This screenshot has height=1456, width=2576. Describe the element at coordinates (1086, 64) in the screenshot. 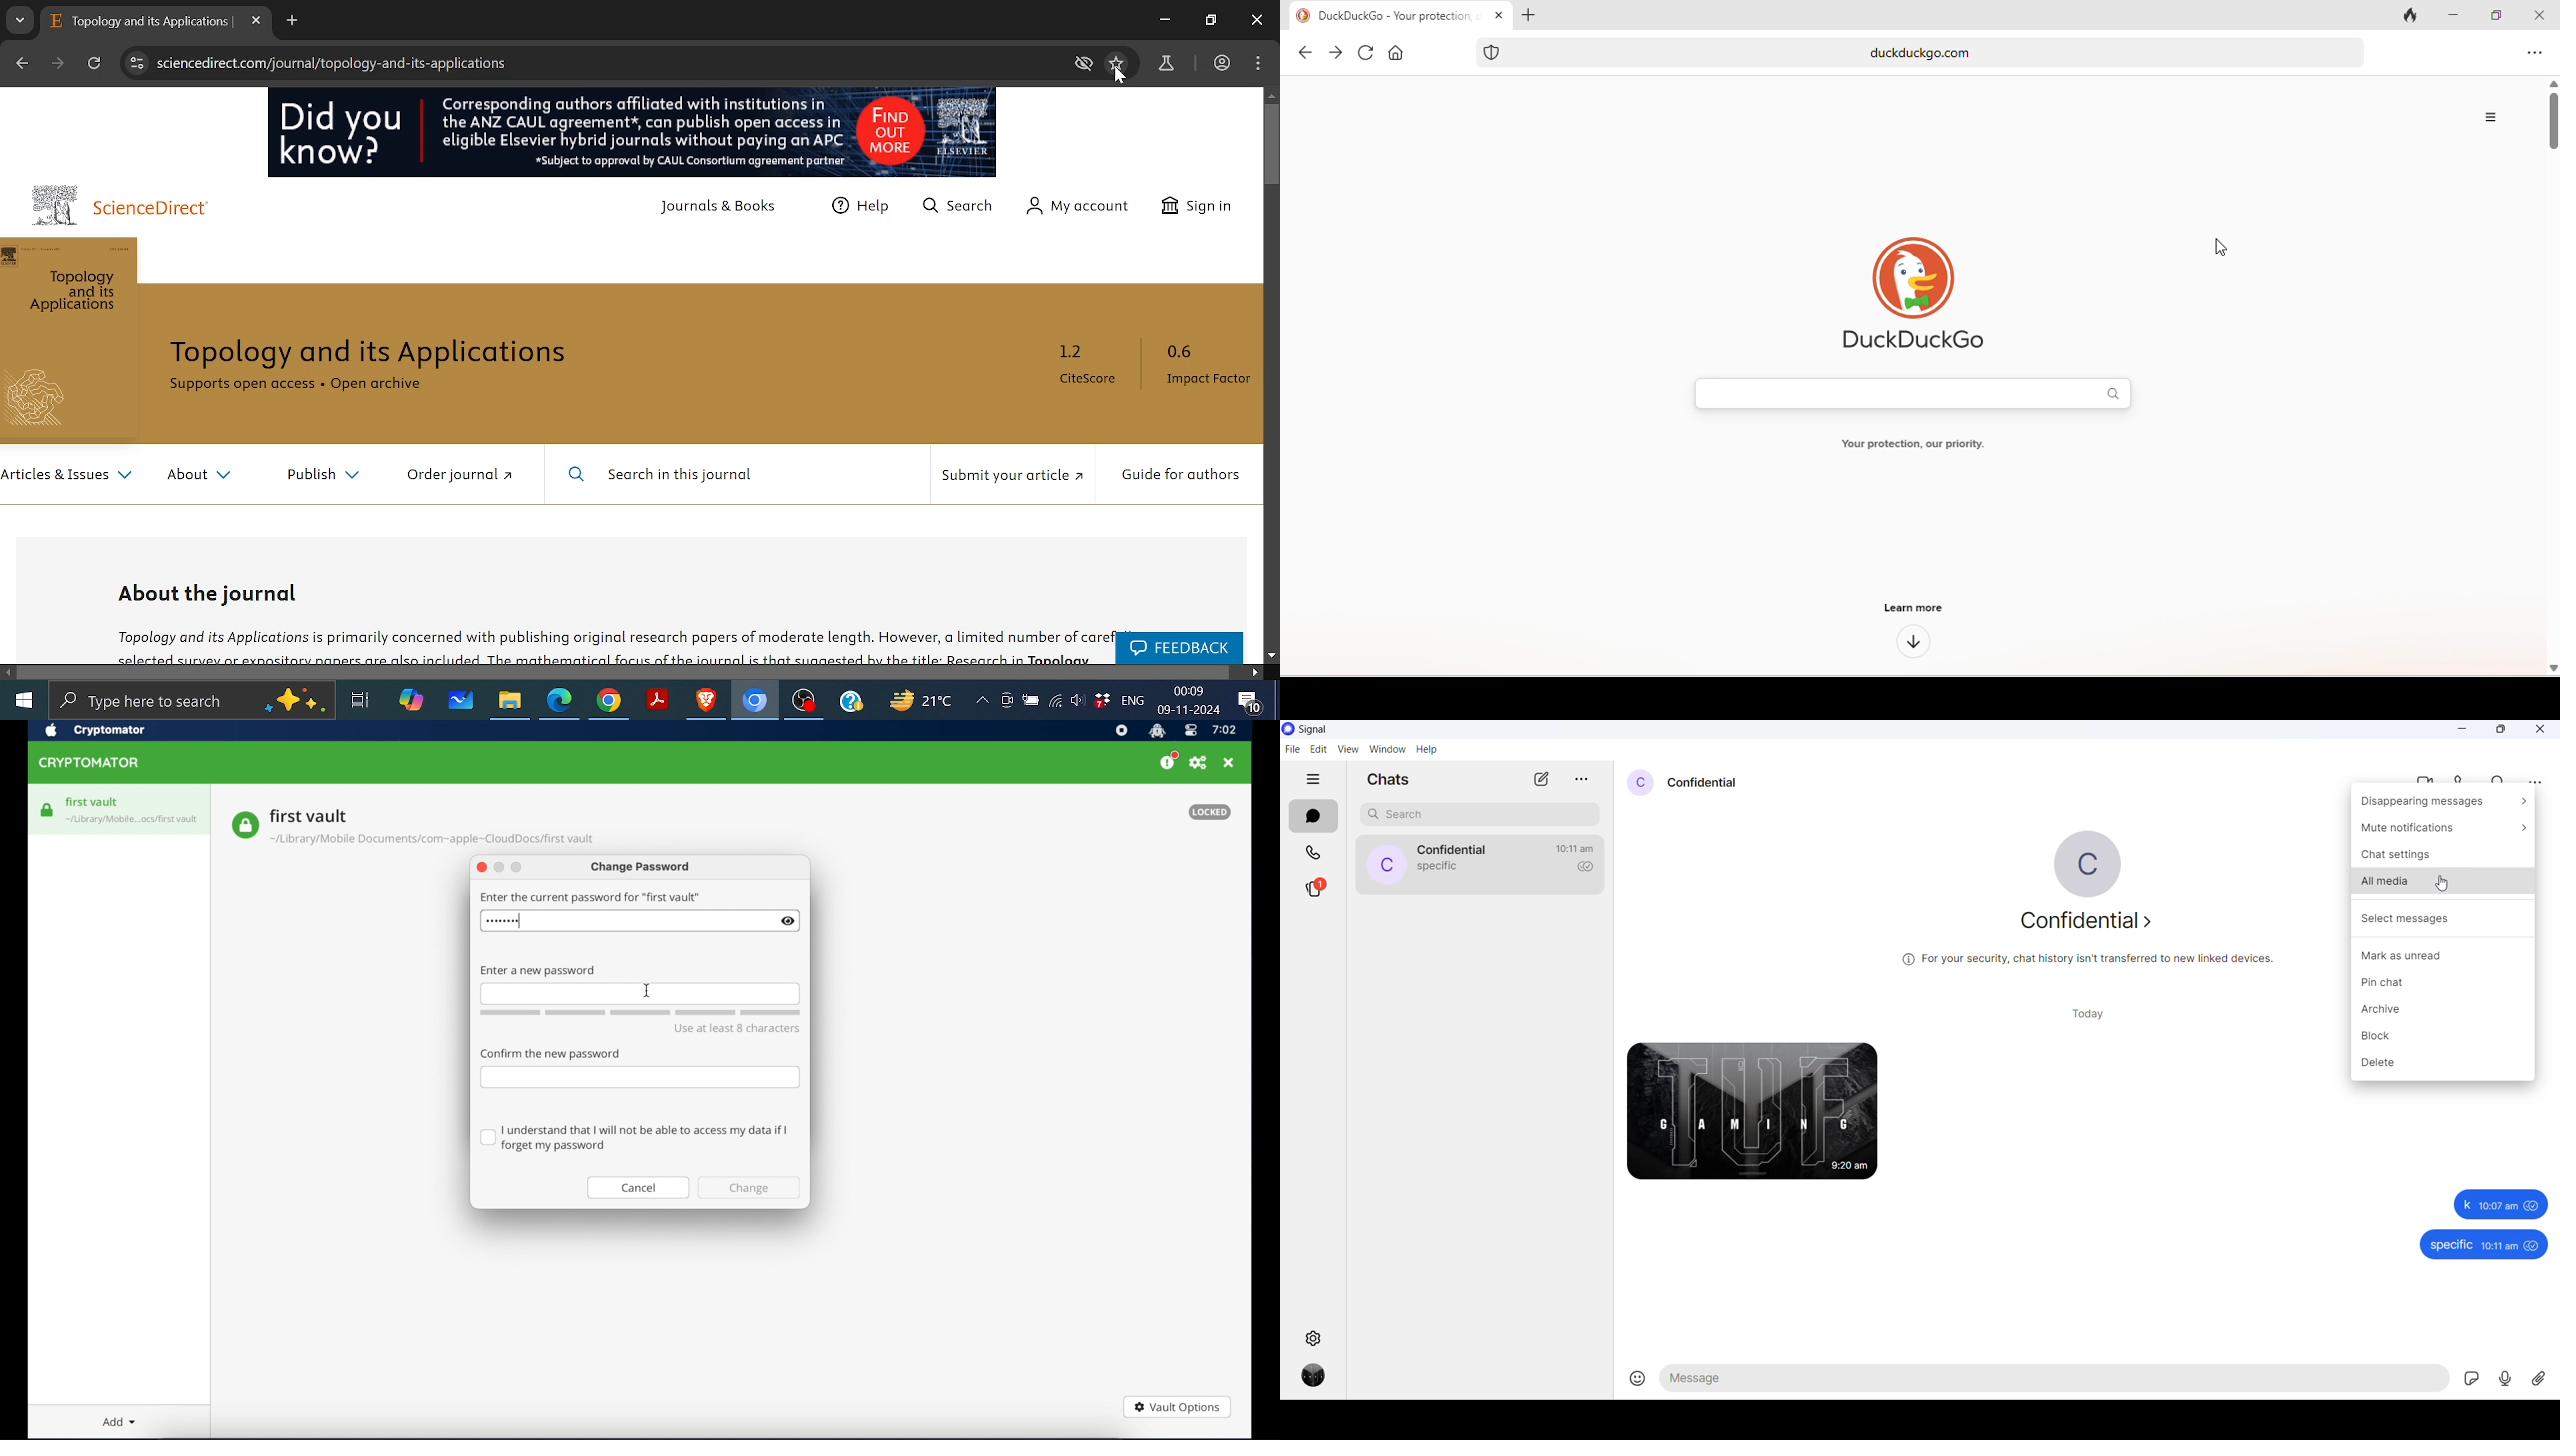

I see `Hide web address` at that location.